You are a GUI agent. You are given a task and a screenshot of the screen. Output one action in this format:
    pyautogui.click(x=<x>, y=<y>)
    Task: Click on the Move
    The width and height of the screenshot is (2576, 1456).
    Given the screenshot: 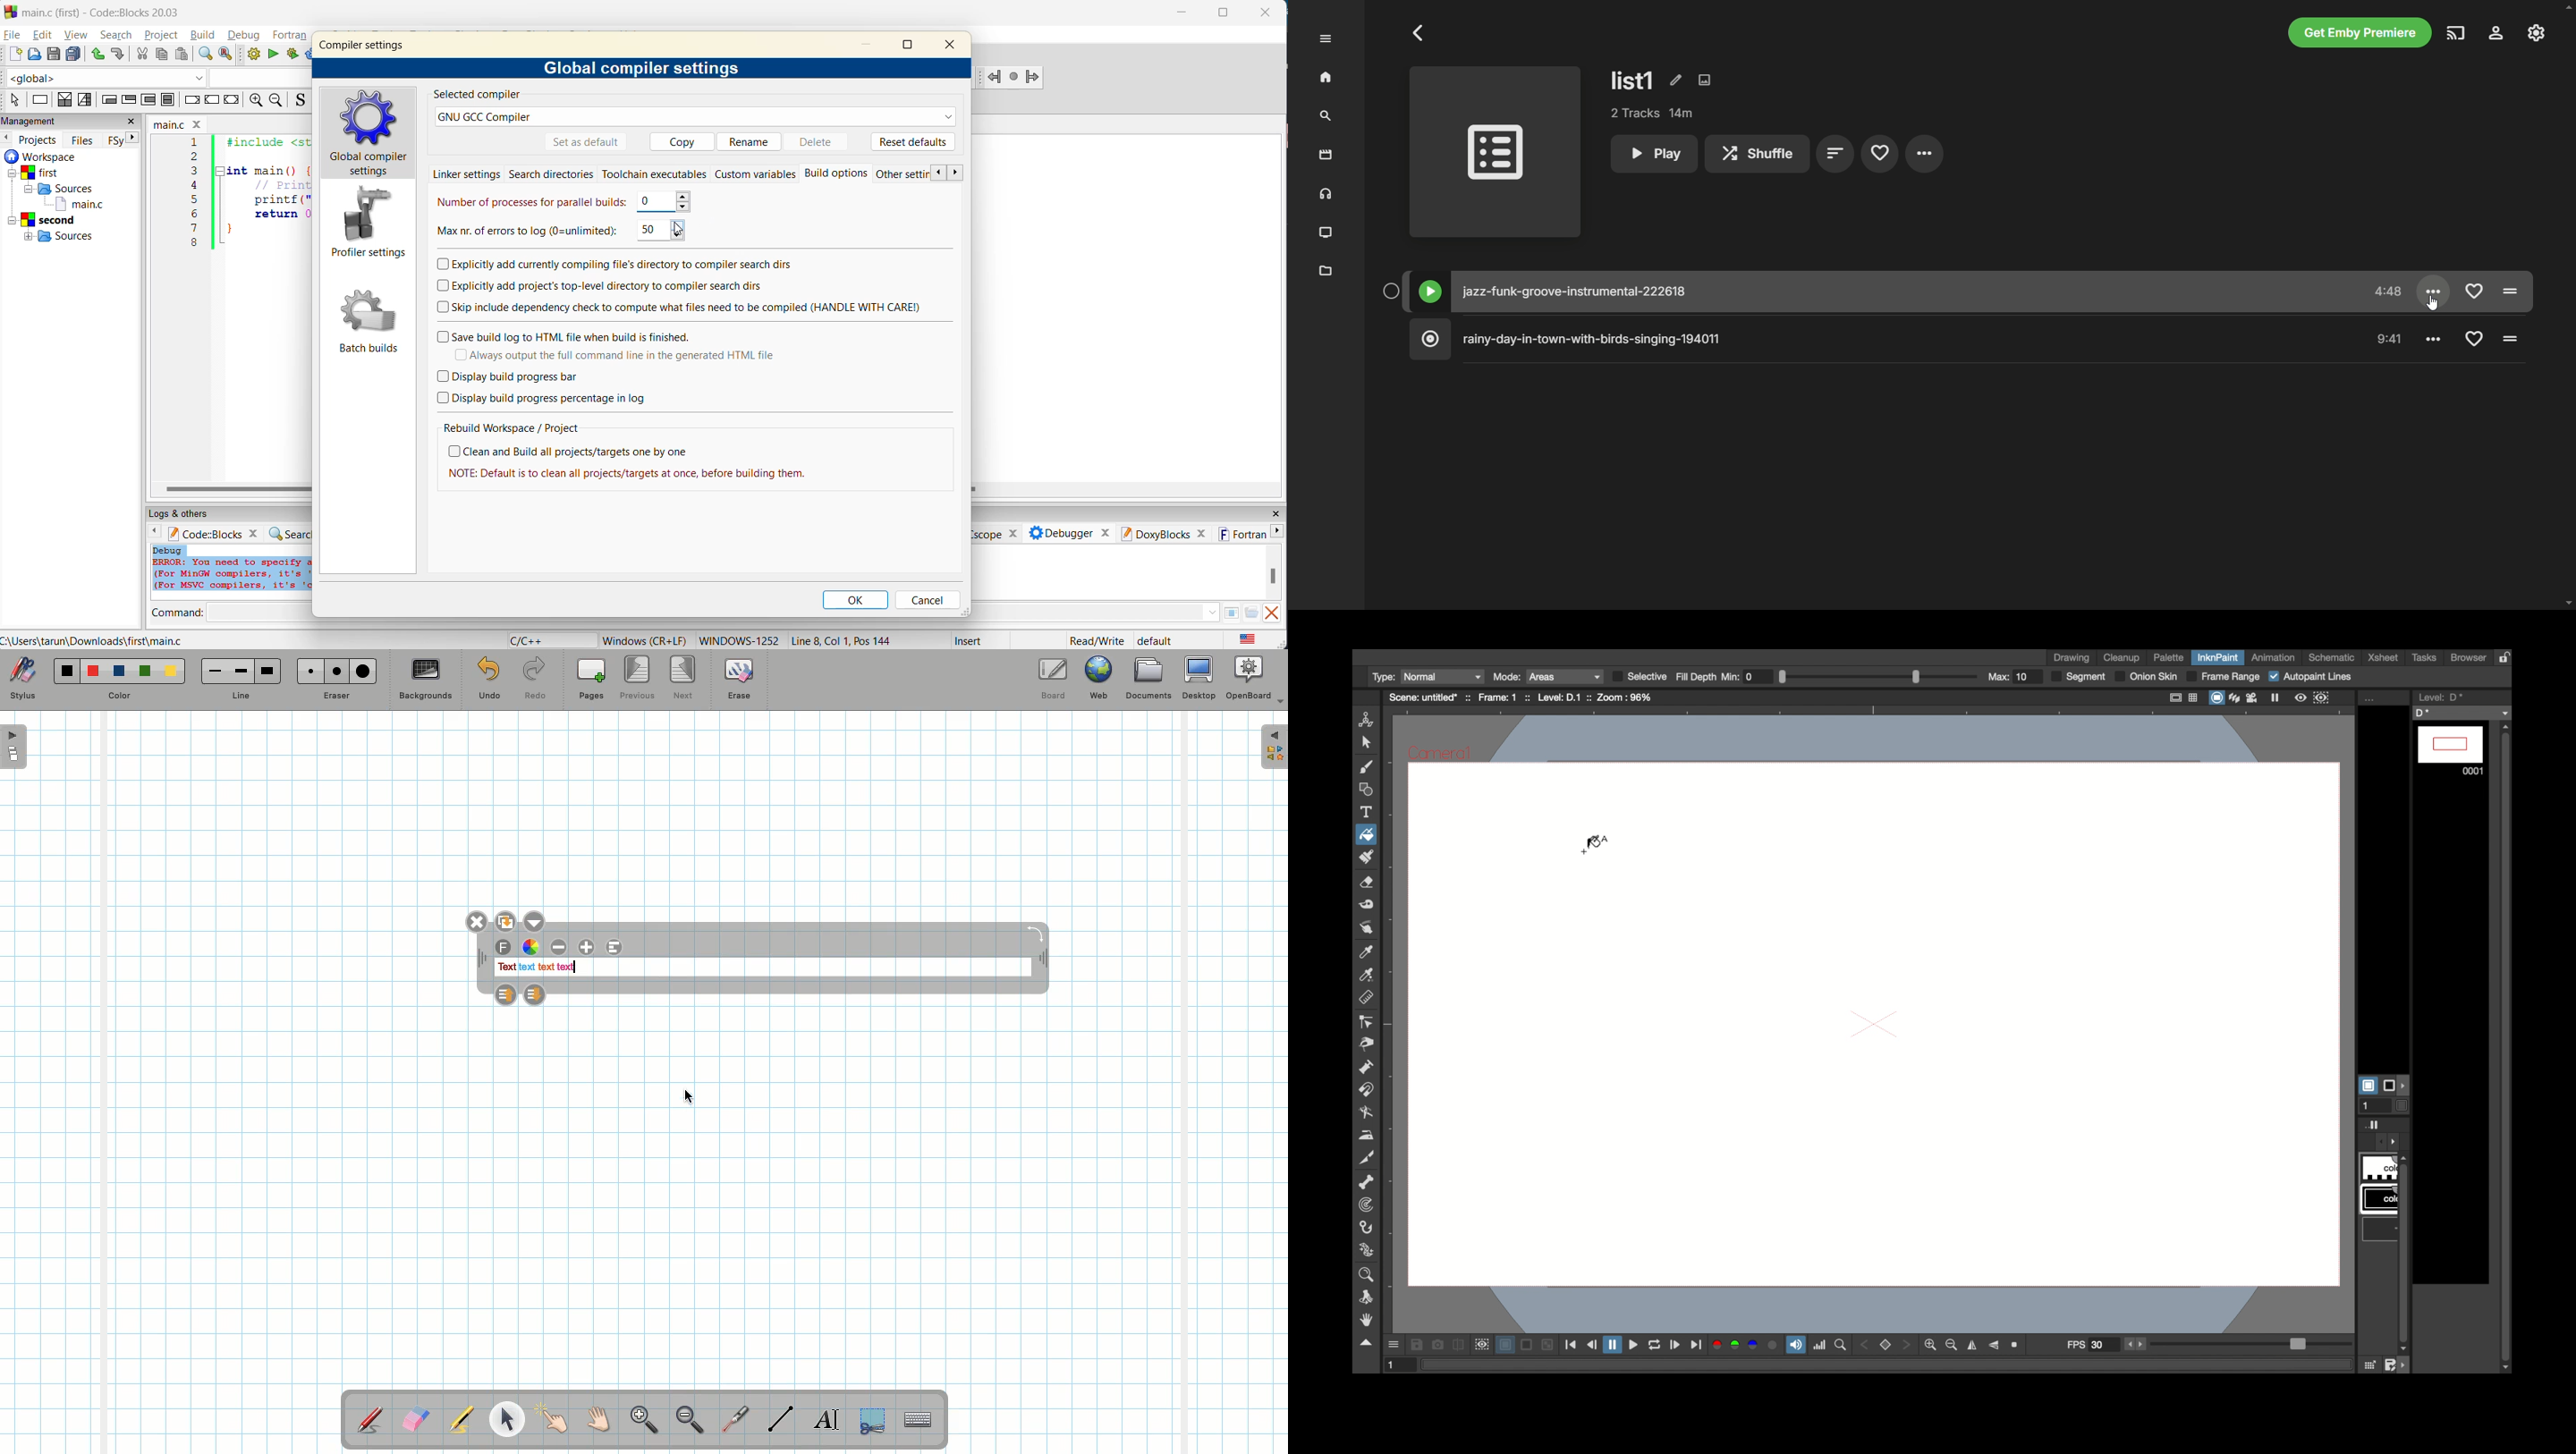 What is the action you would take?
    pyautogui.click(x=482, y=960)
    